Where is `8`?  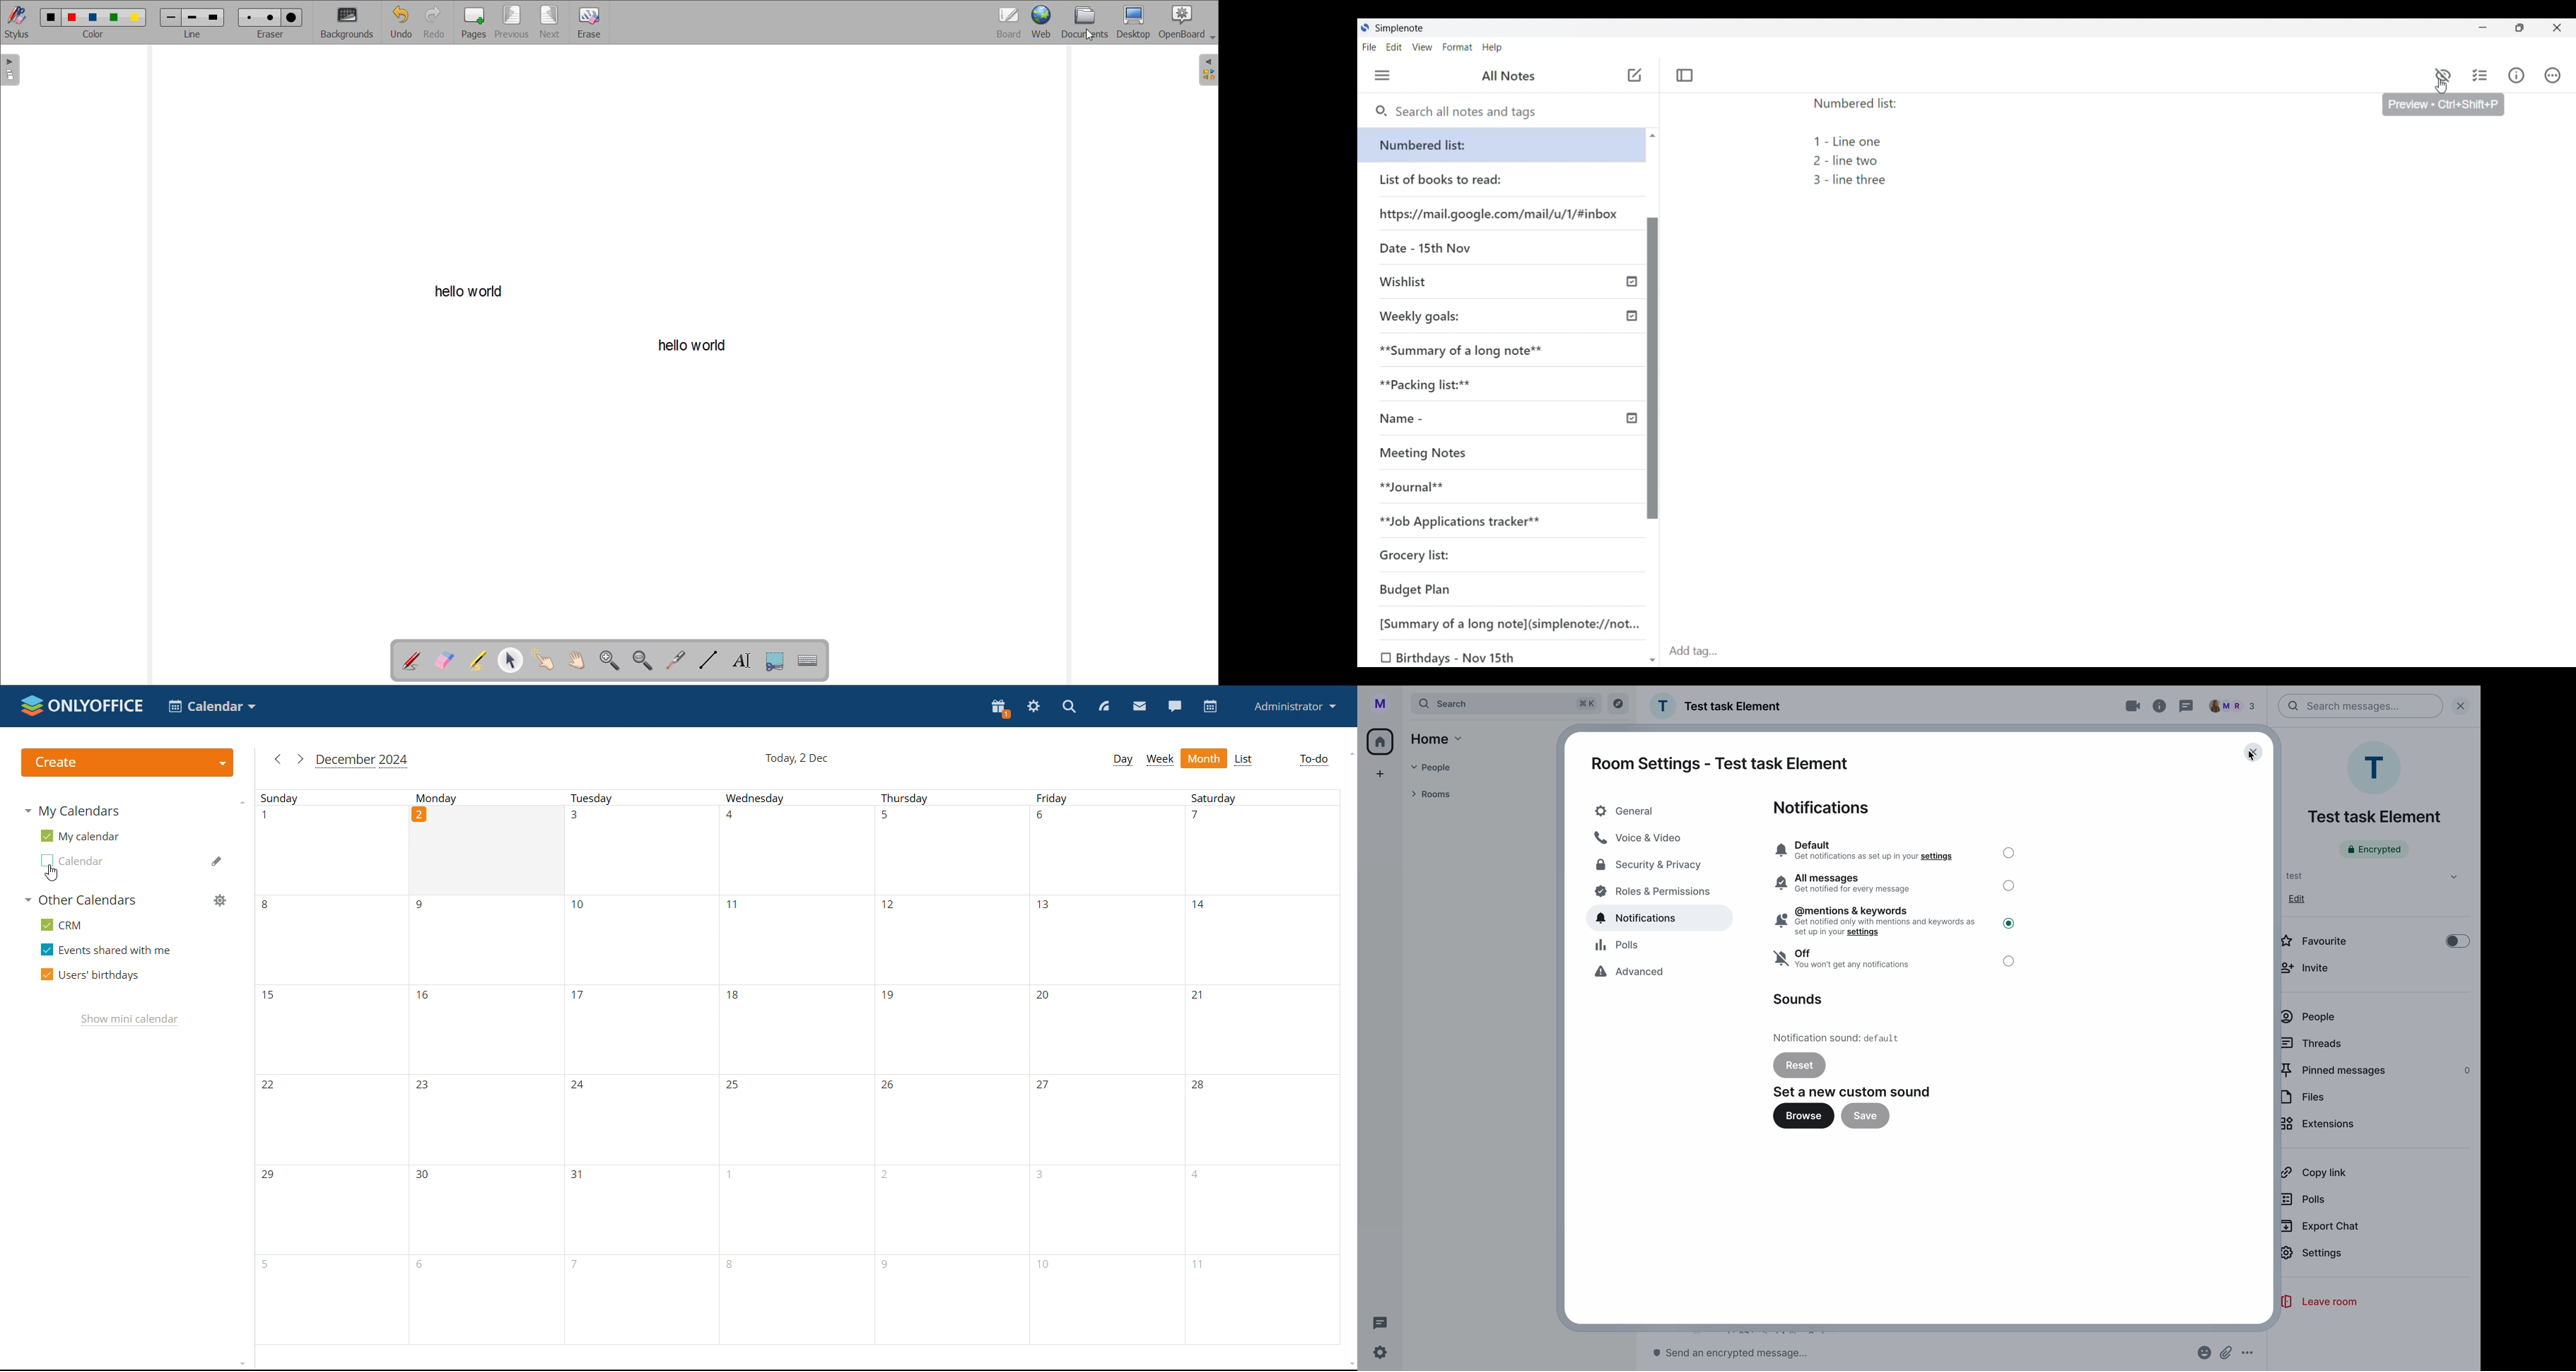
8 is located at coordinates (329, 938).